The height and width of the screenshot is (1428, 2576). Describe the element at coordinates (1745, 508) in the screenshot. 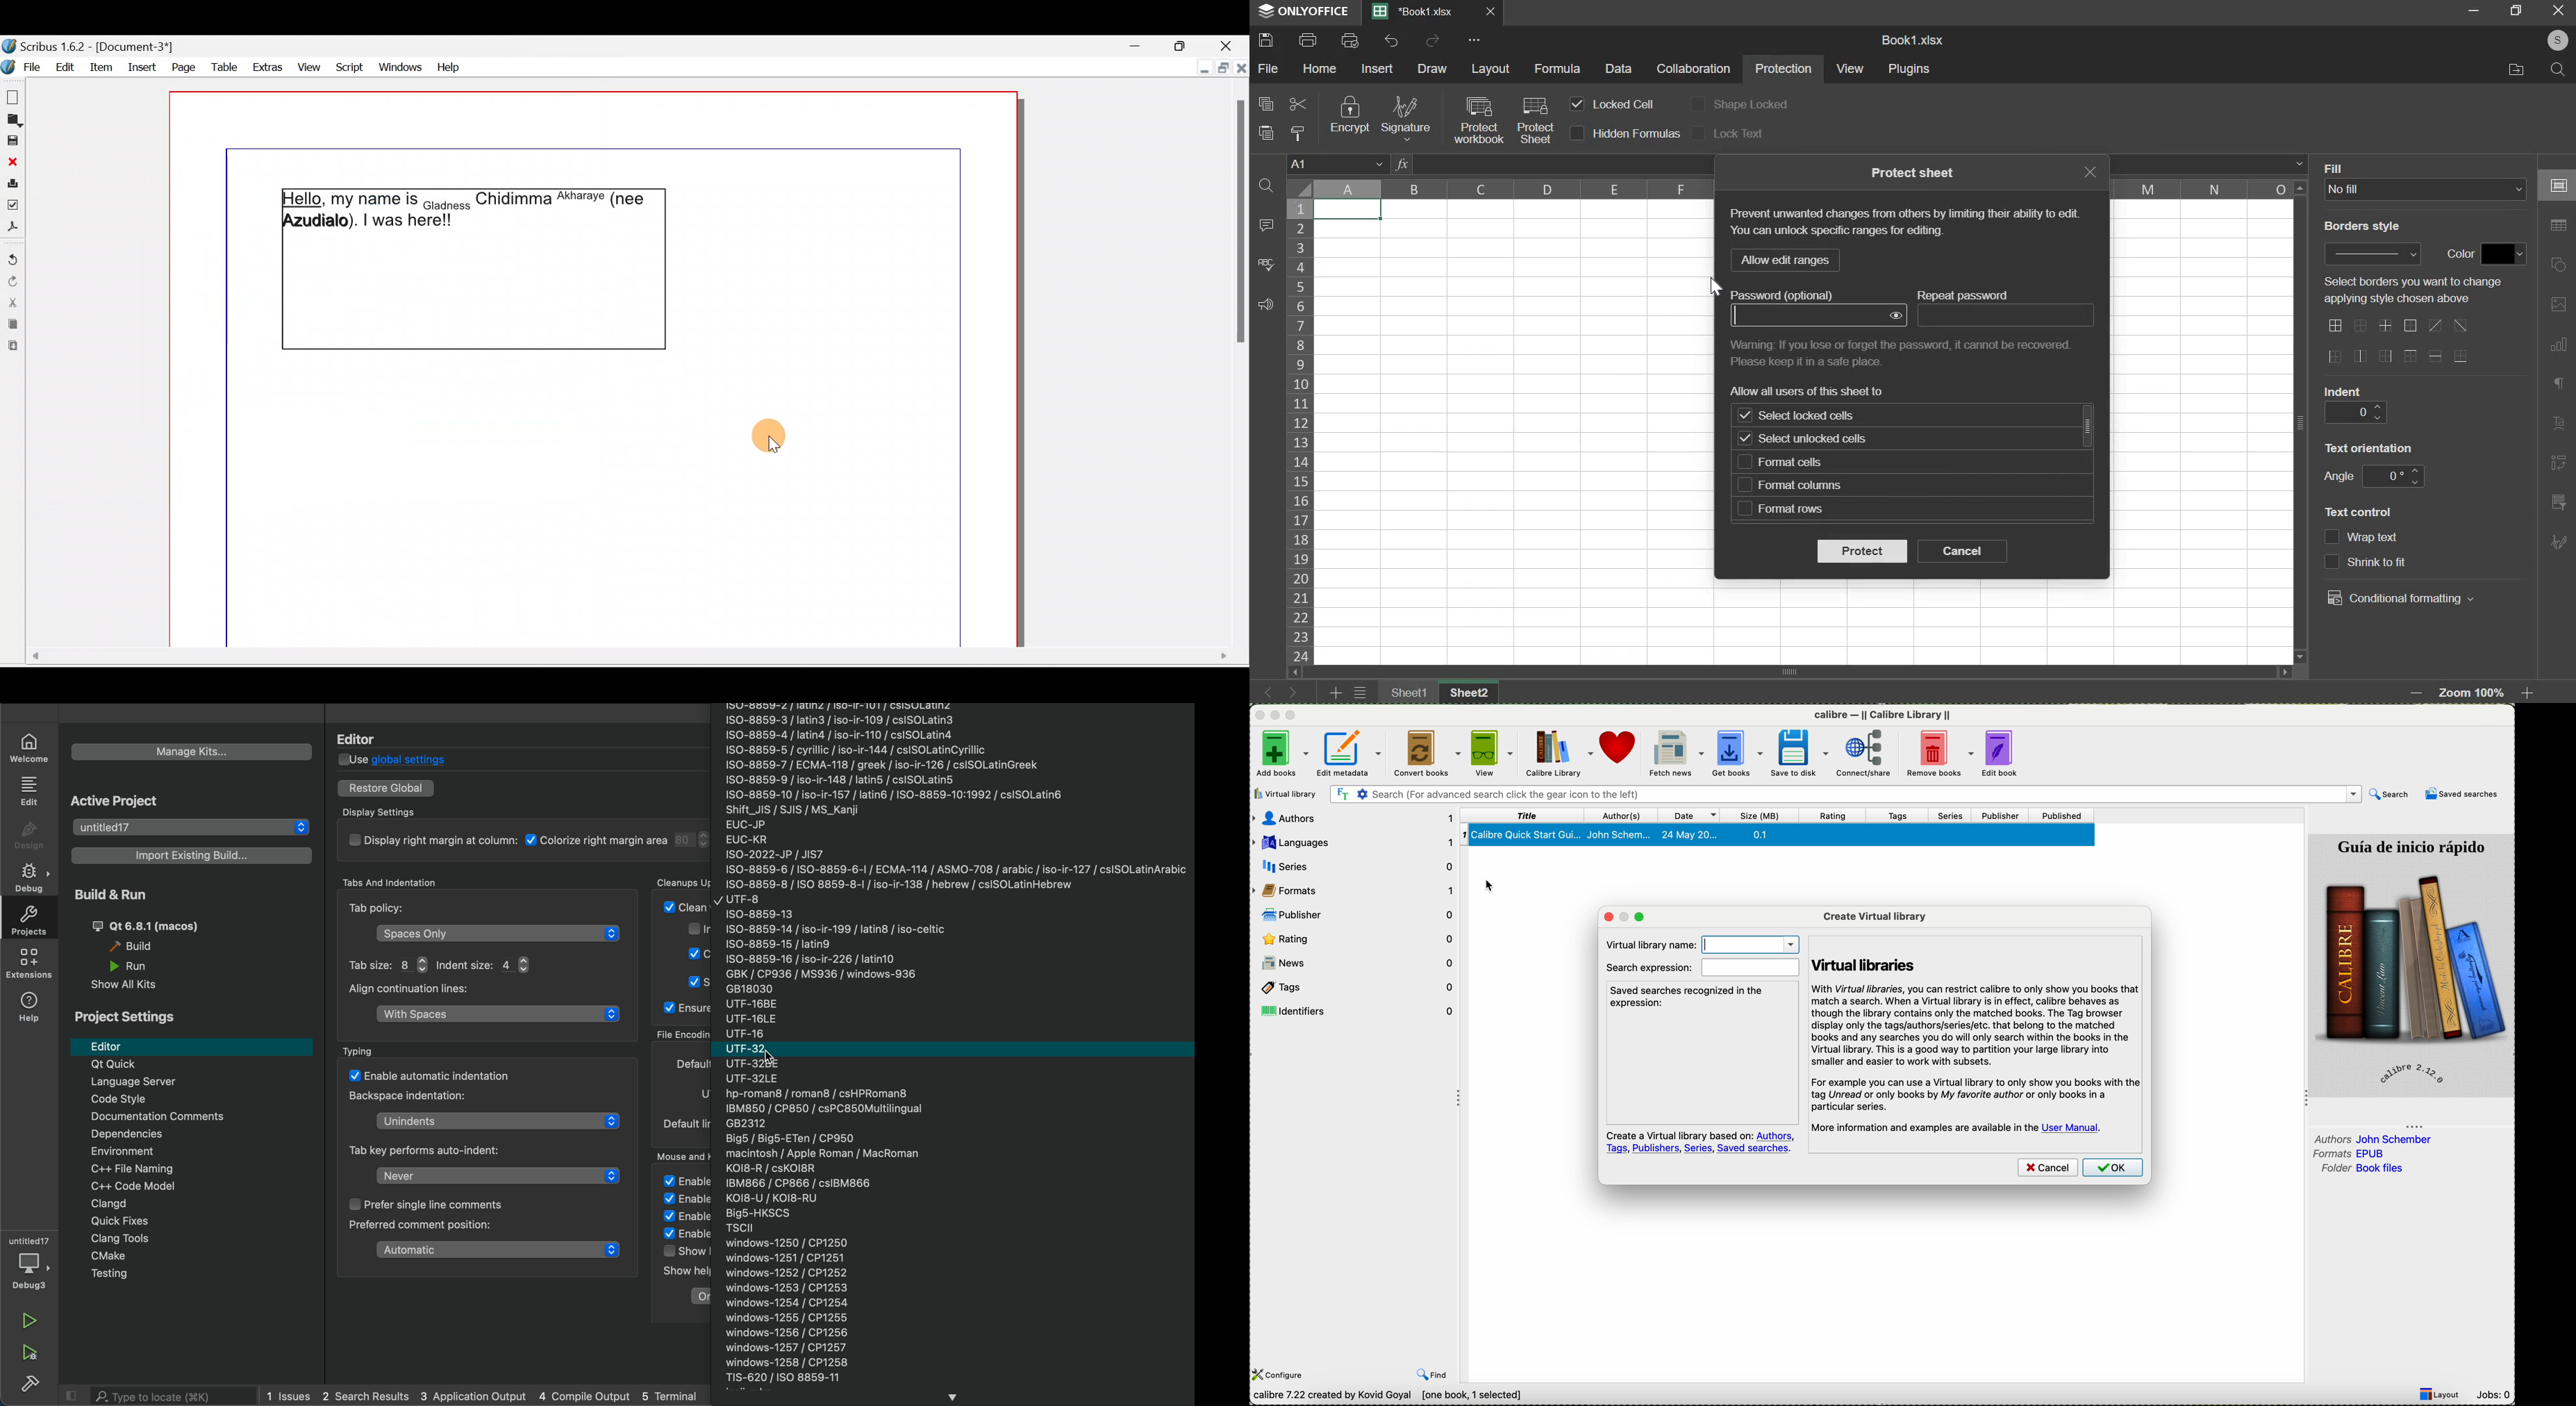

I see `checkbox` at that location.